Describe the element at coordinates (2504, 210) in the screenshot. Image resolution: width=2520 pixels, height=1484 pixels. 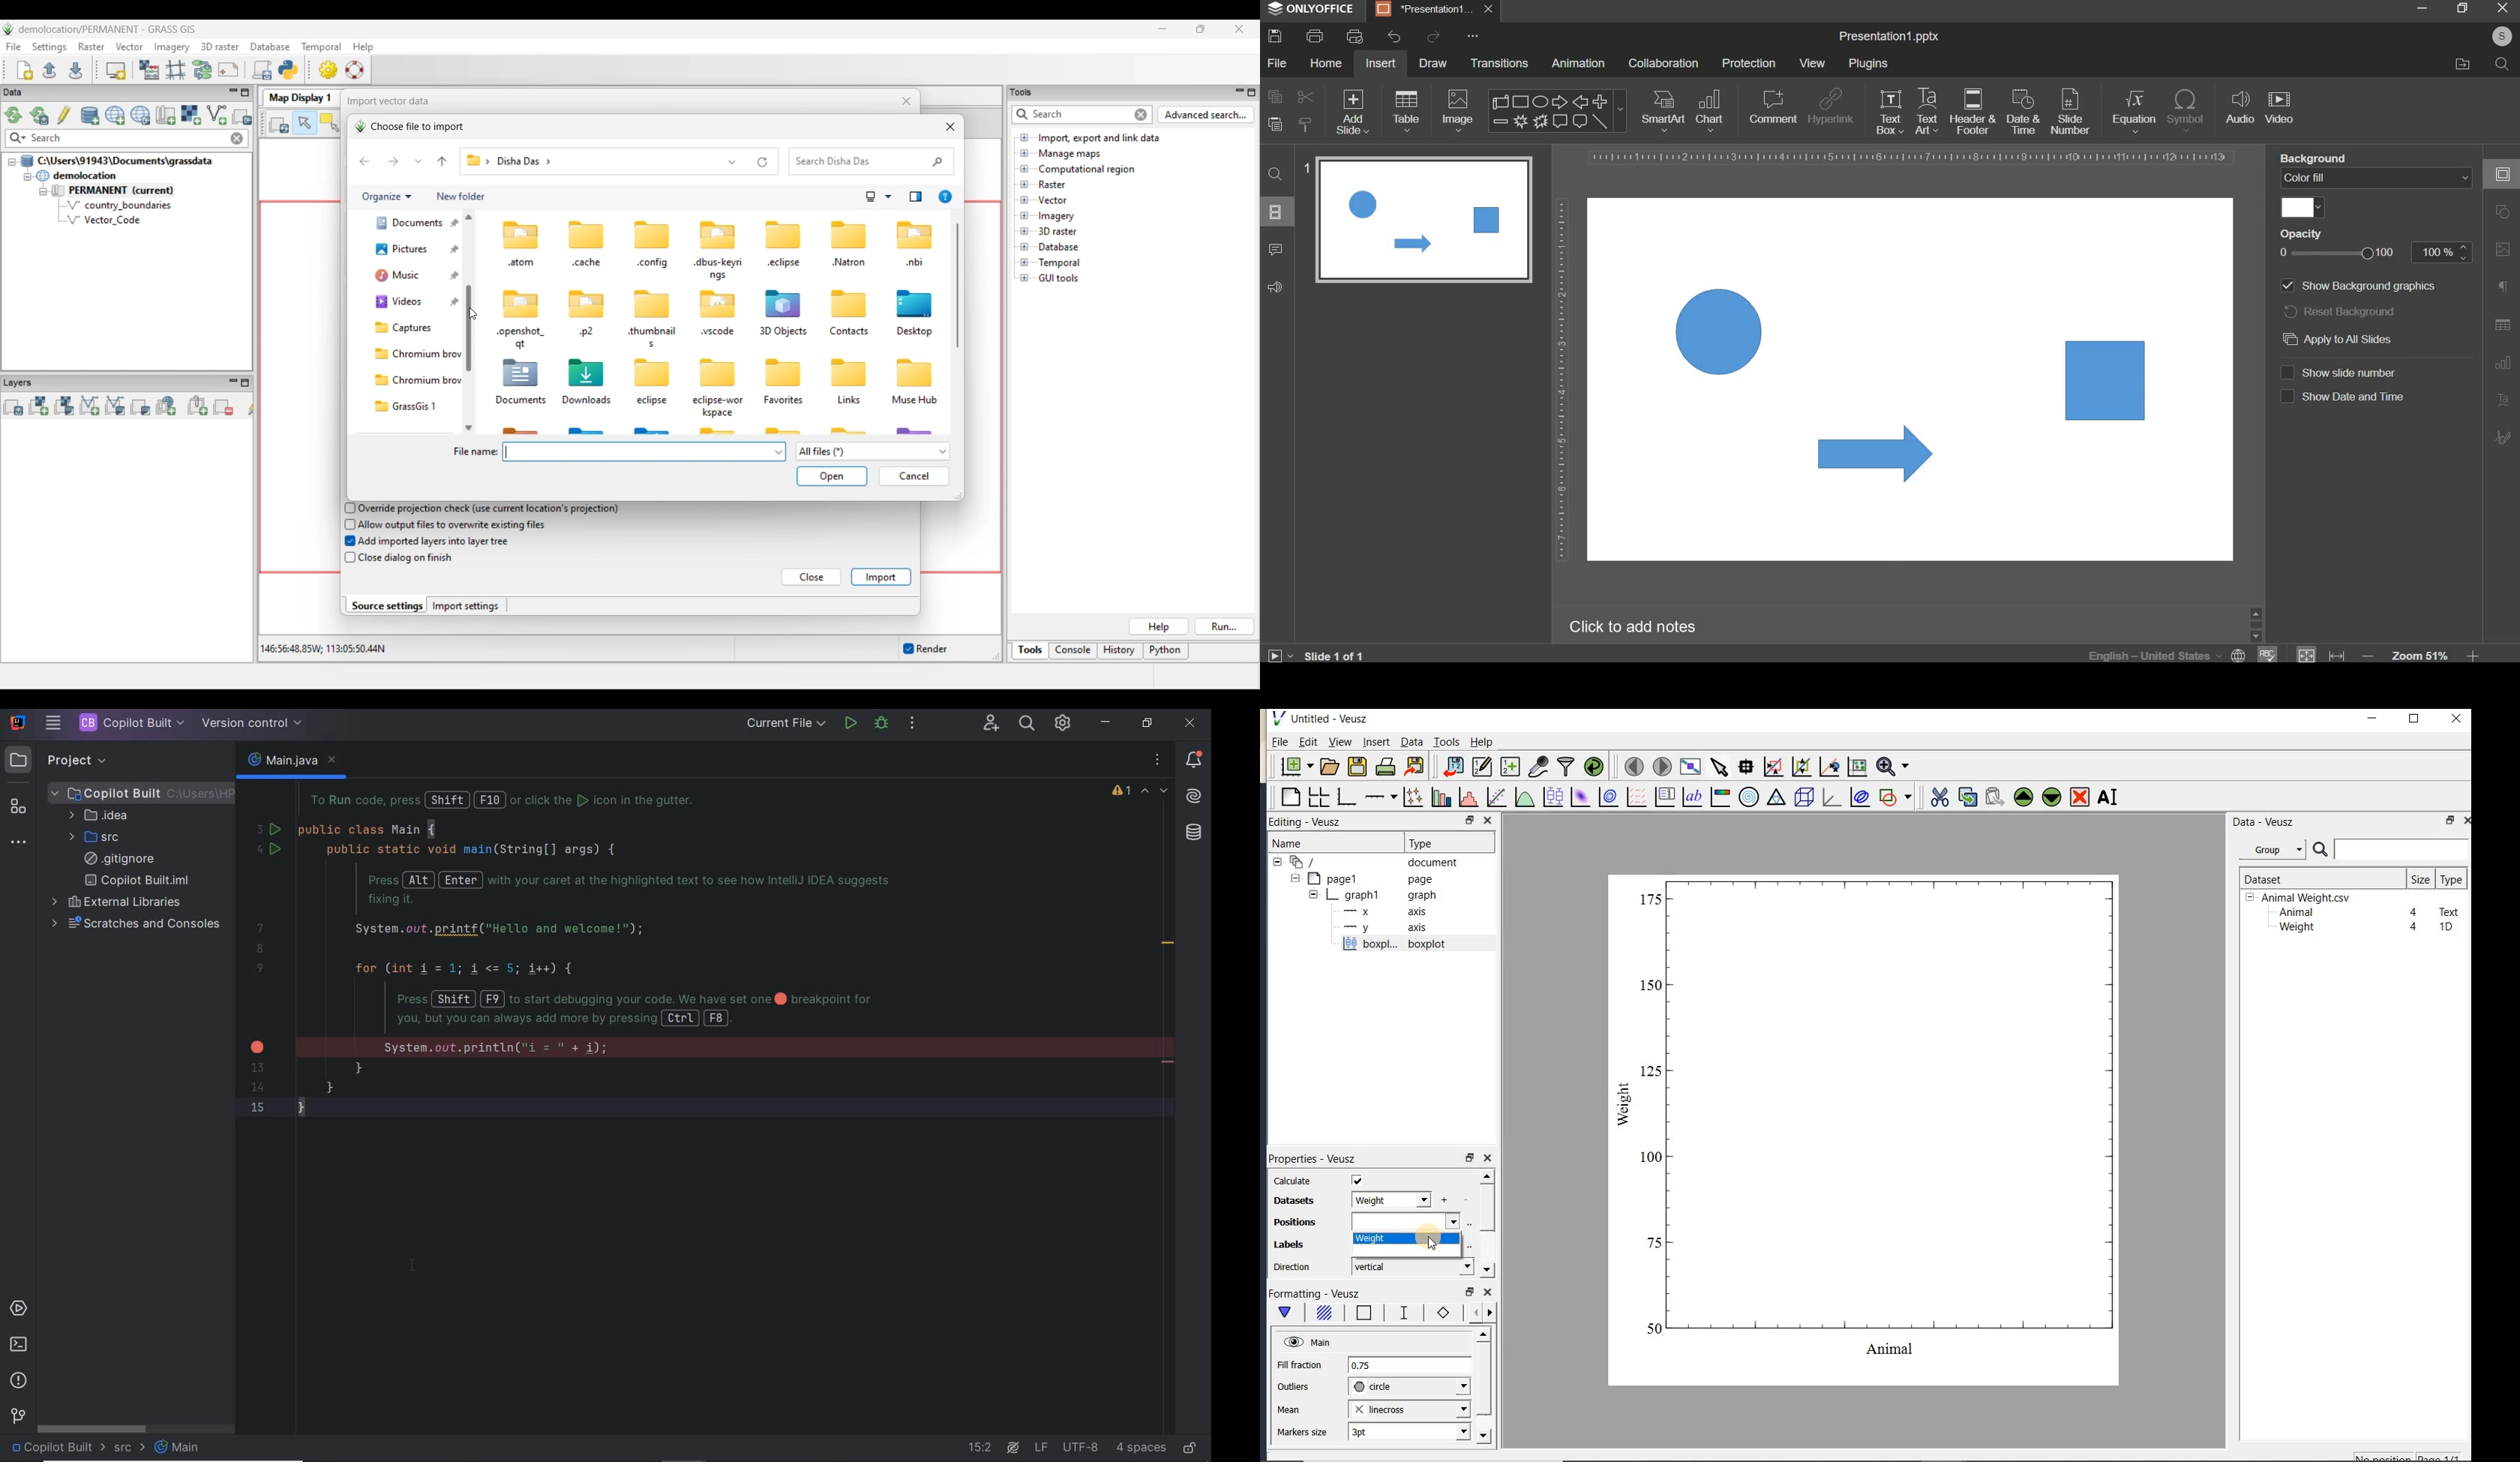
I see `shape setting` at that location.